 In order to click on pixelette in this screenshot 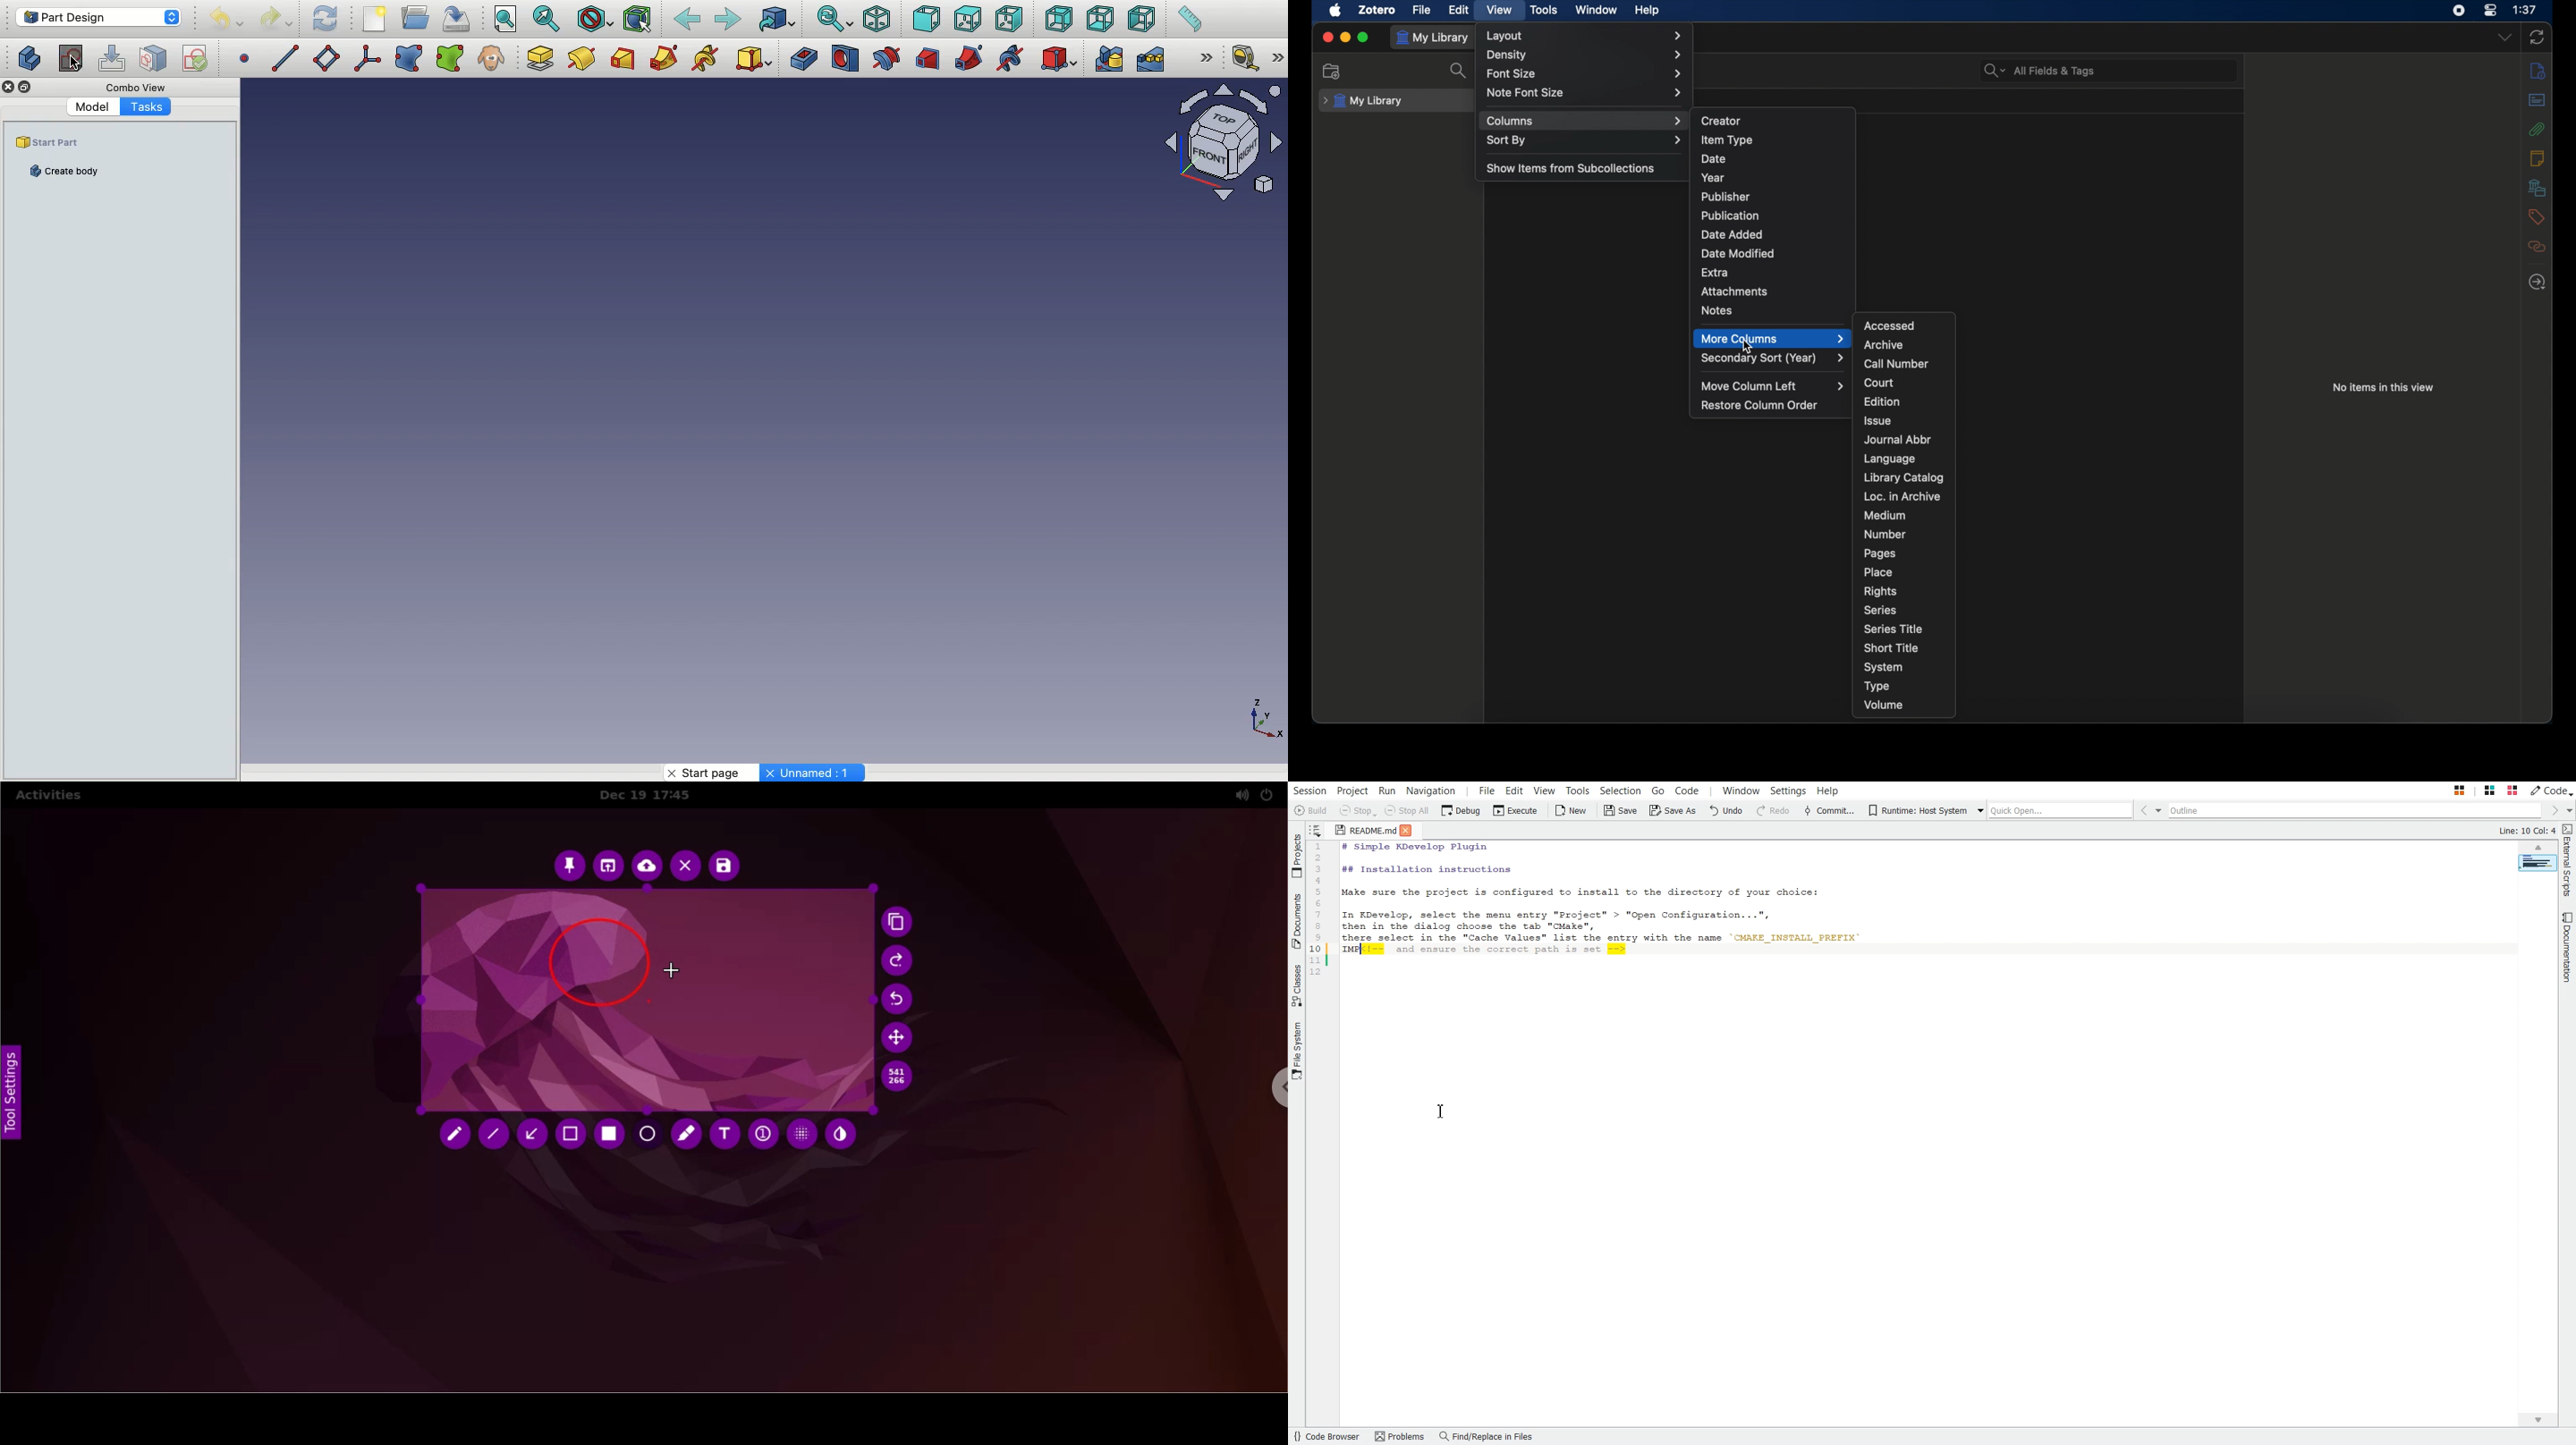, I will do `click(802, 1133)`.